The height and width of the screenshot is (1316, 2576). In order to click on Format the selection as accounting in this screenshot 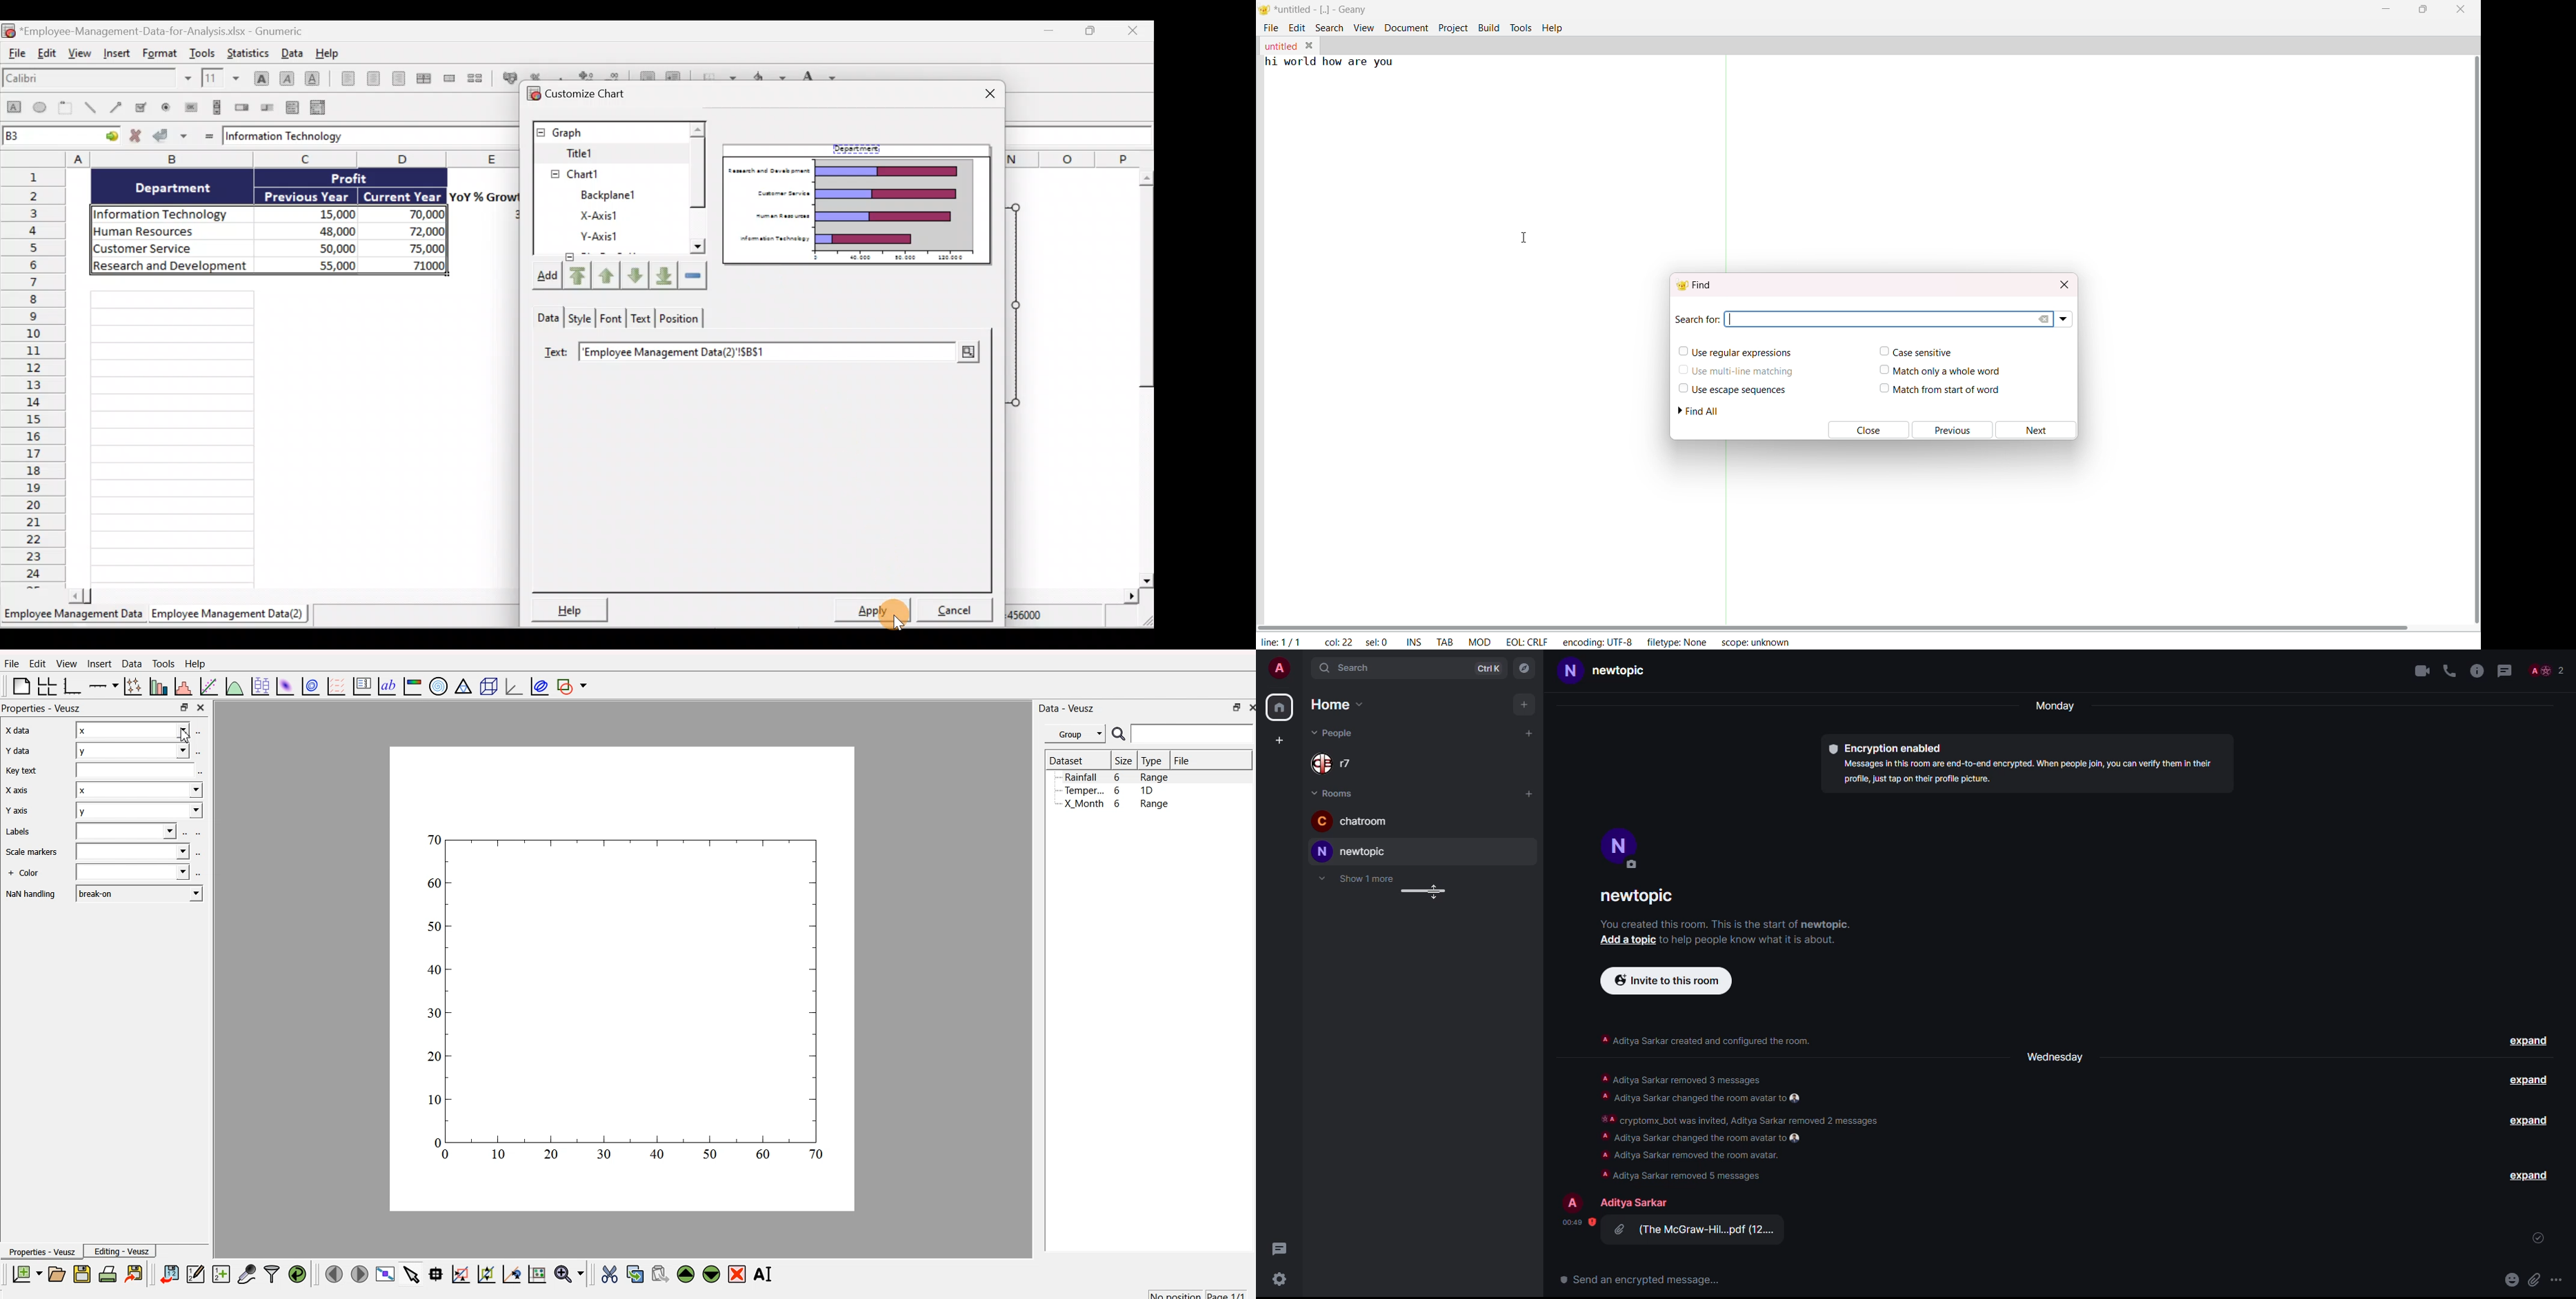, I will do `click(507, 76)`.